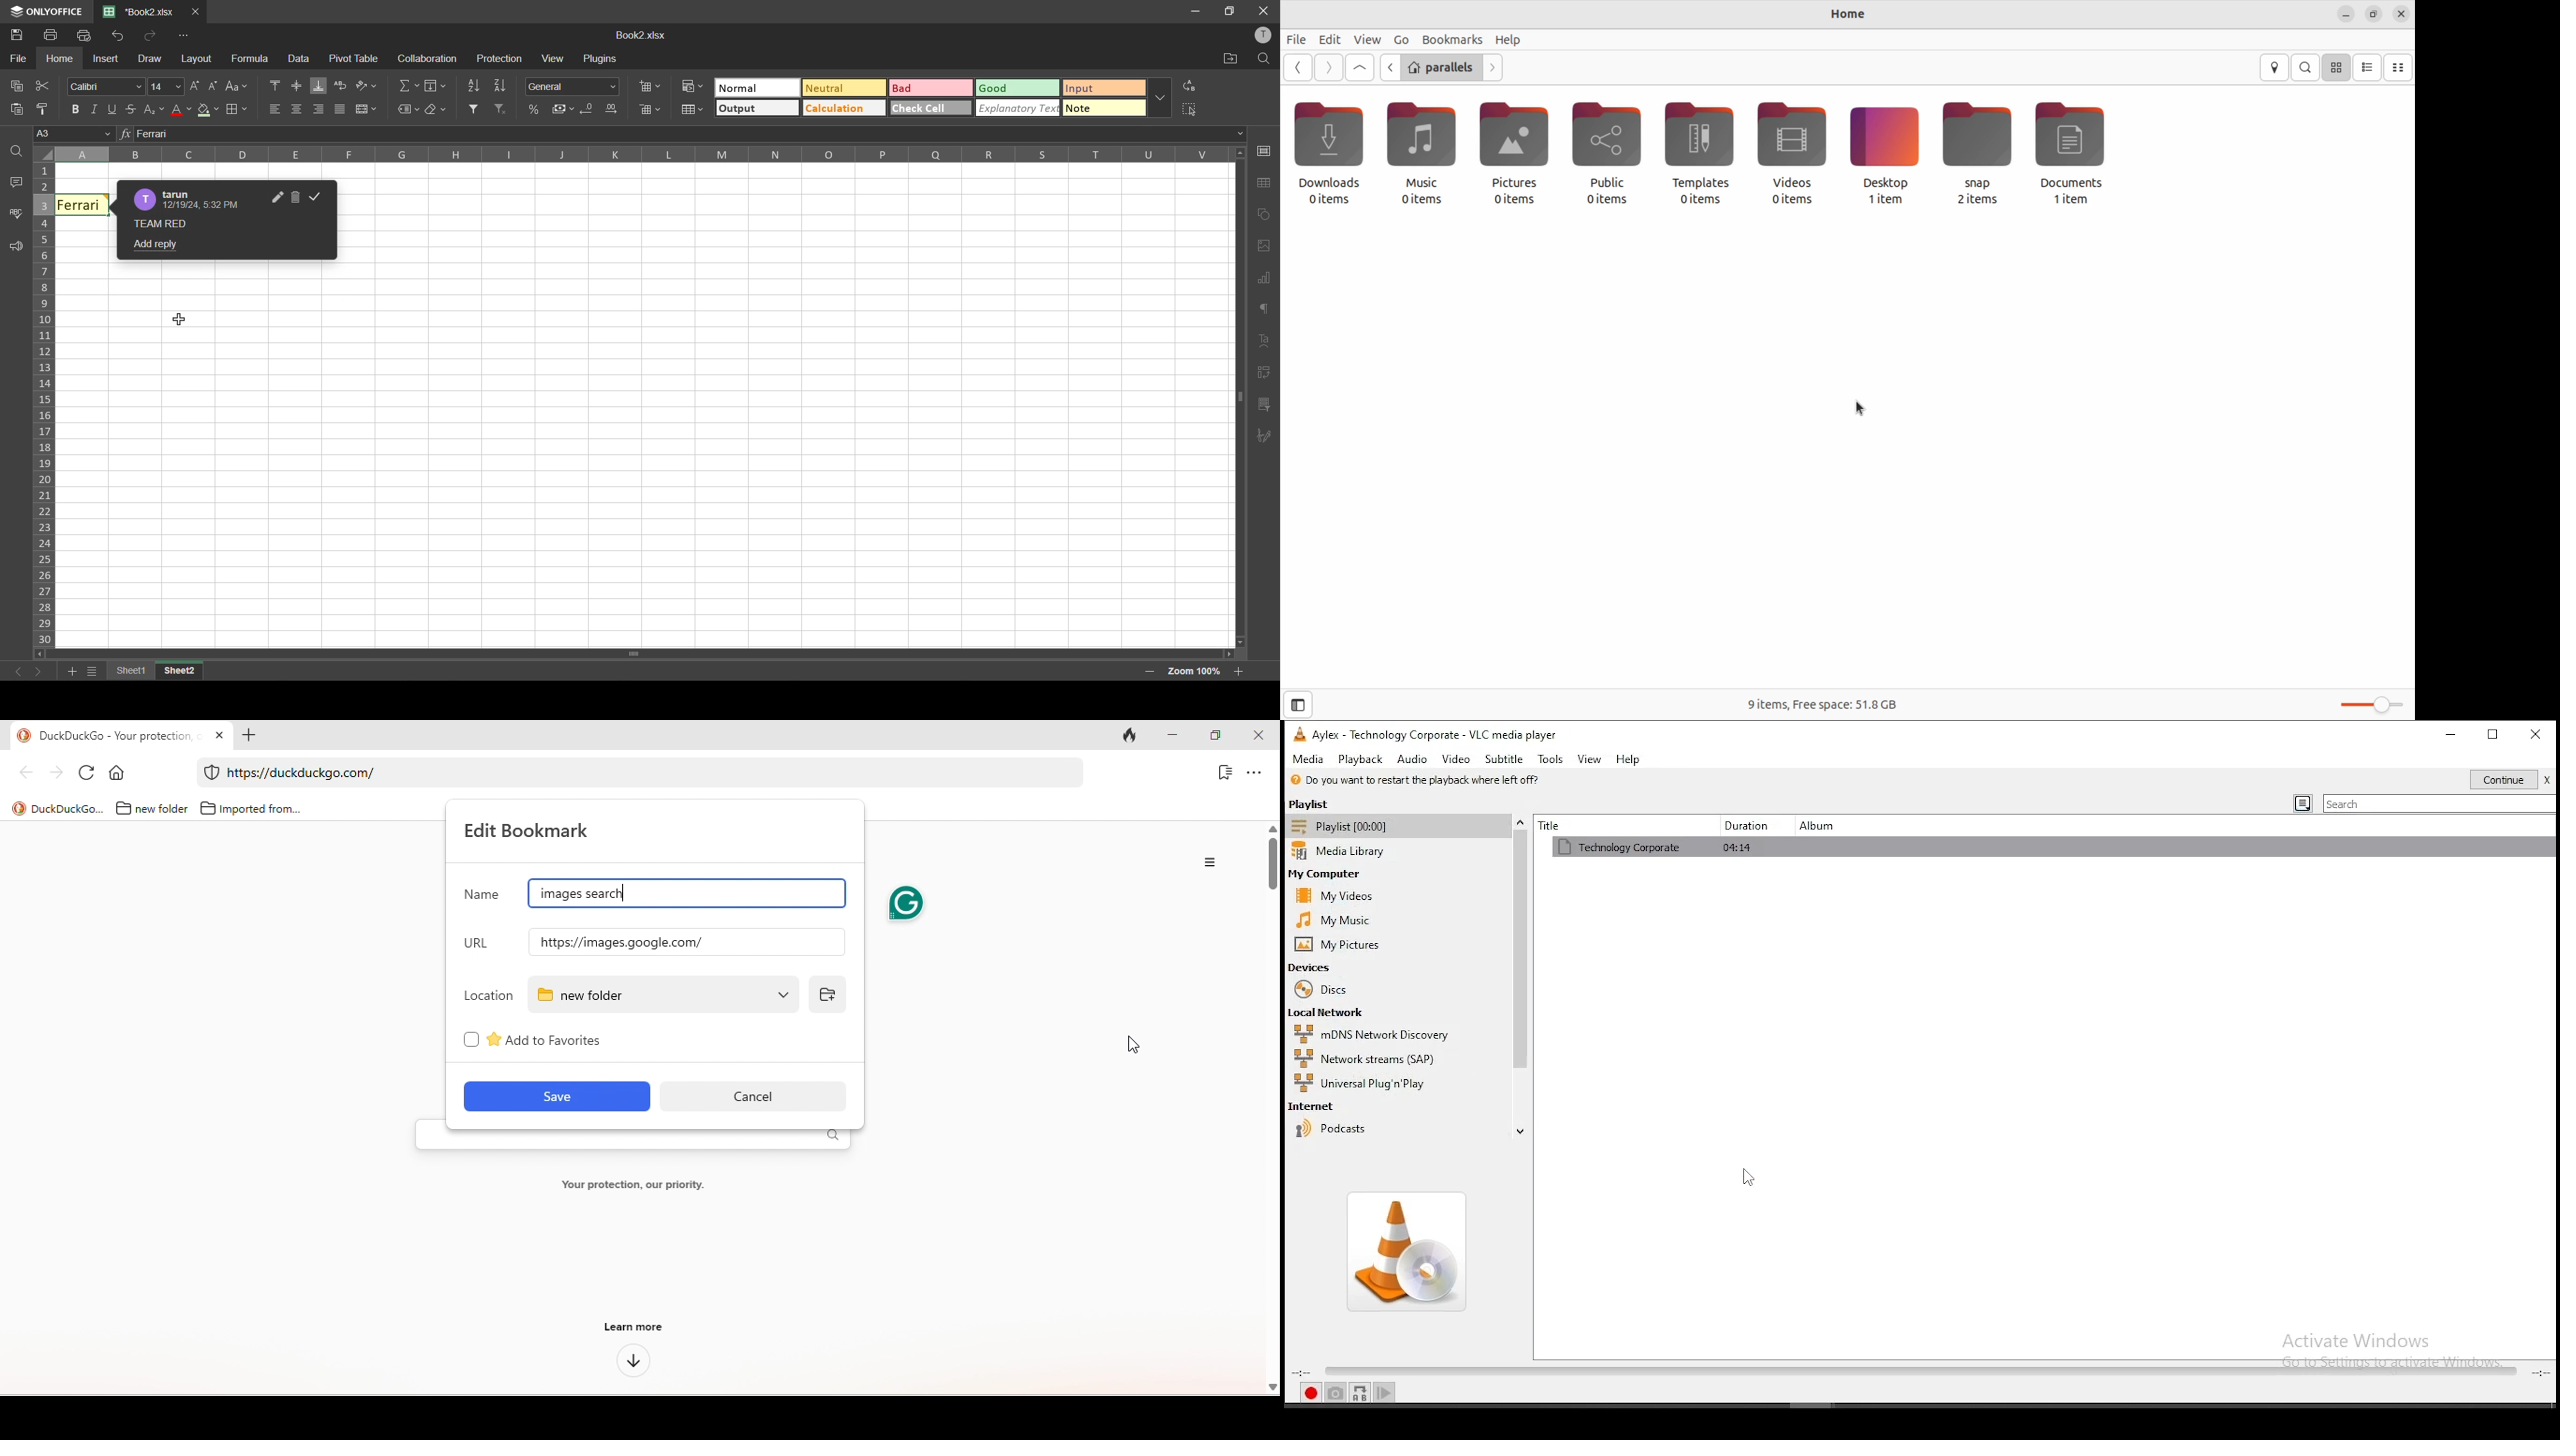 The height and width of the screenshot is (1456, 2576). What do you see at coordinates (437, 109) in the screenshot?
I see `clear` at bounding box center [437, 109].